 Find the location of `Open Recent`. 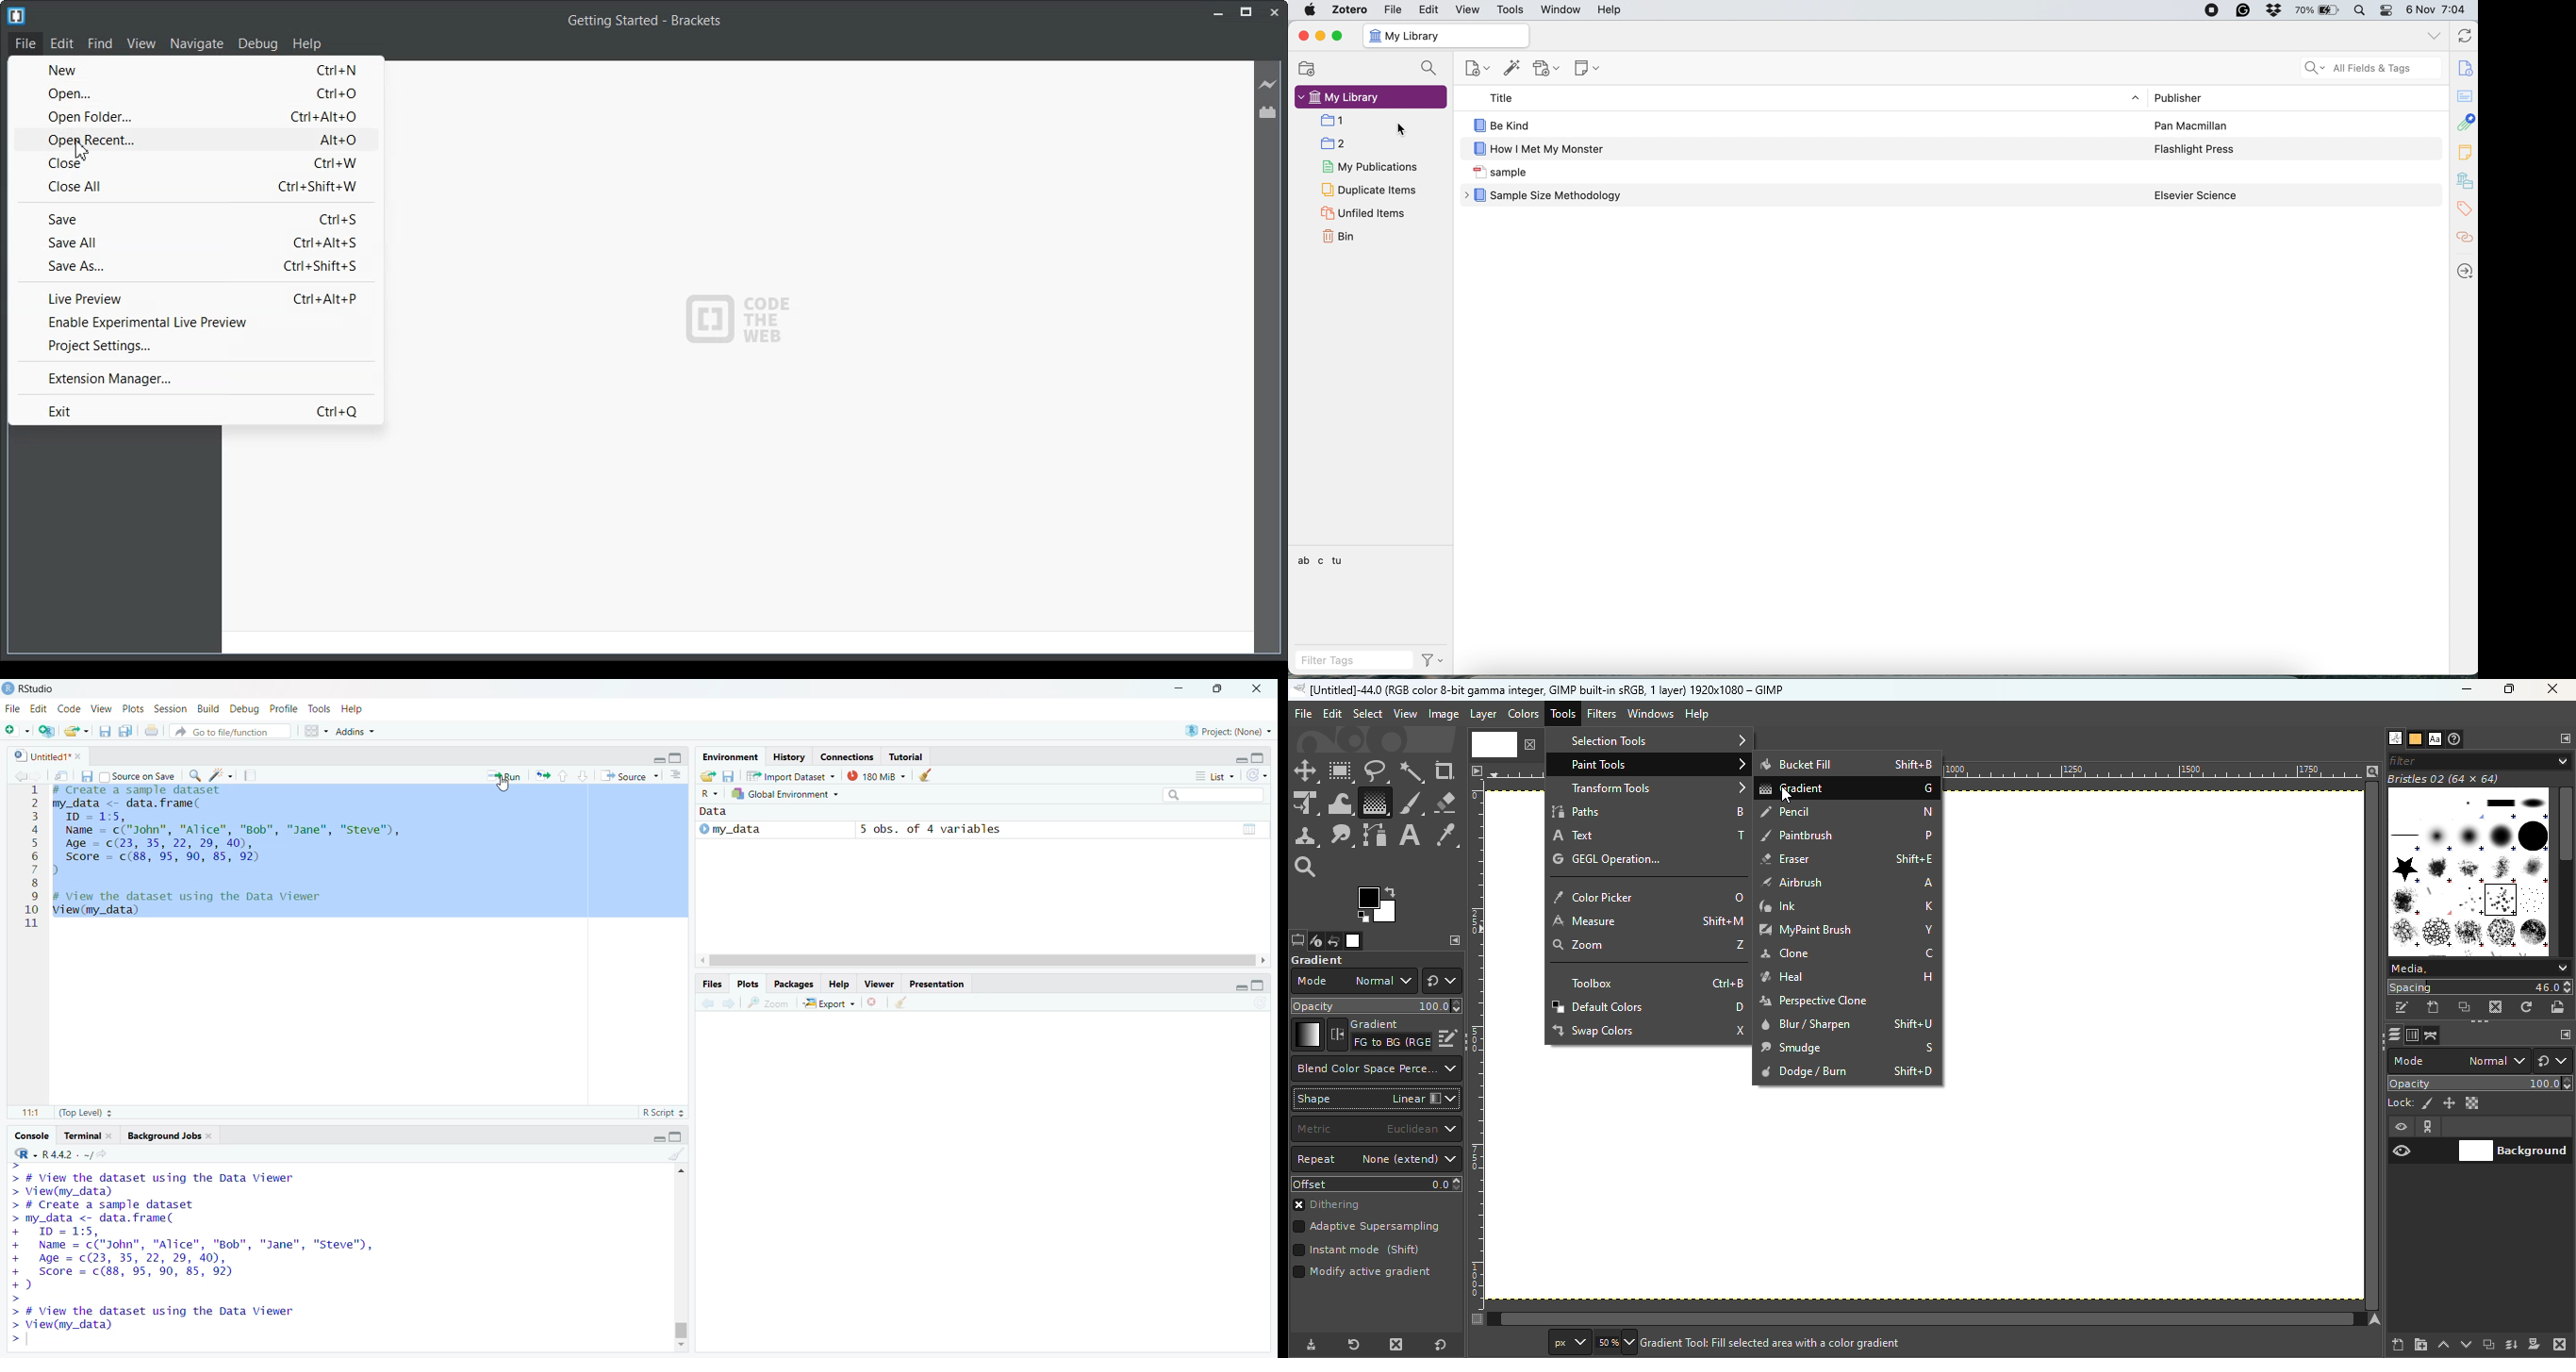

Open Recent is located at coordinates (193, 140).